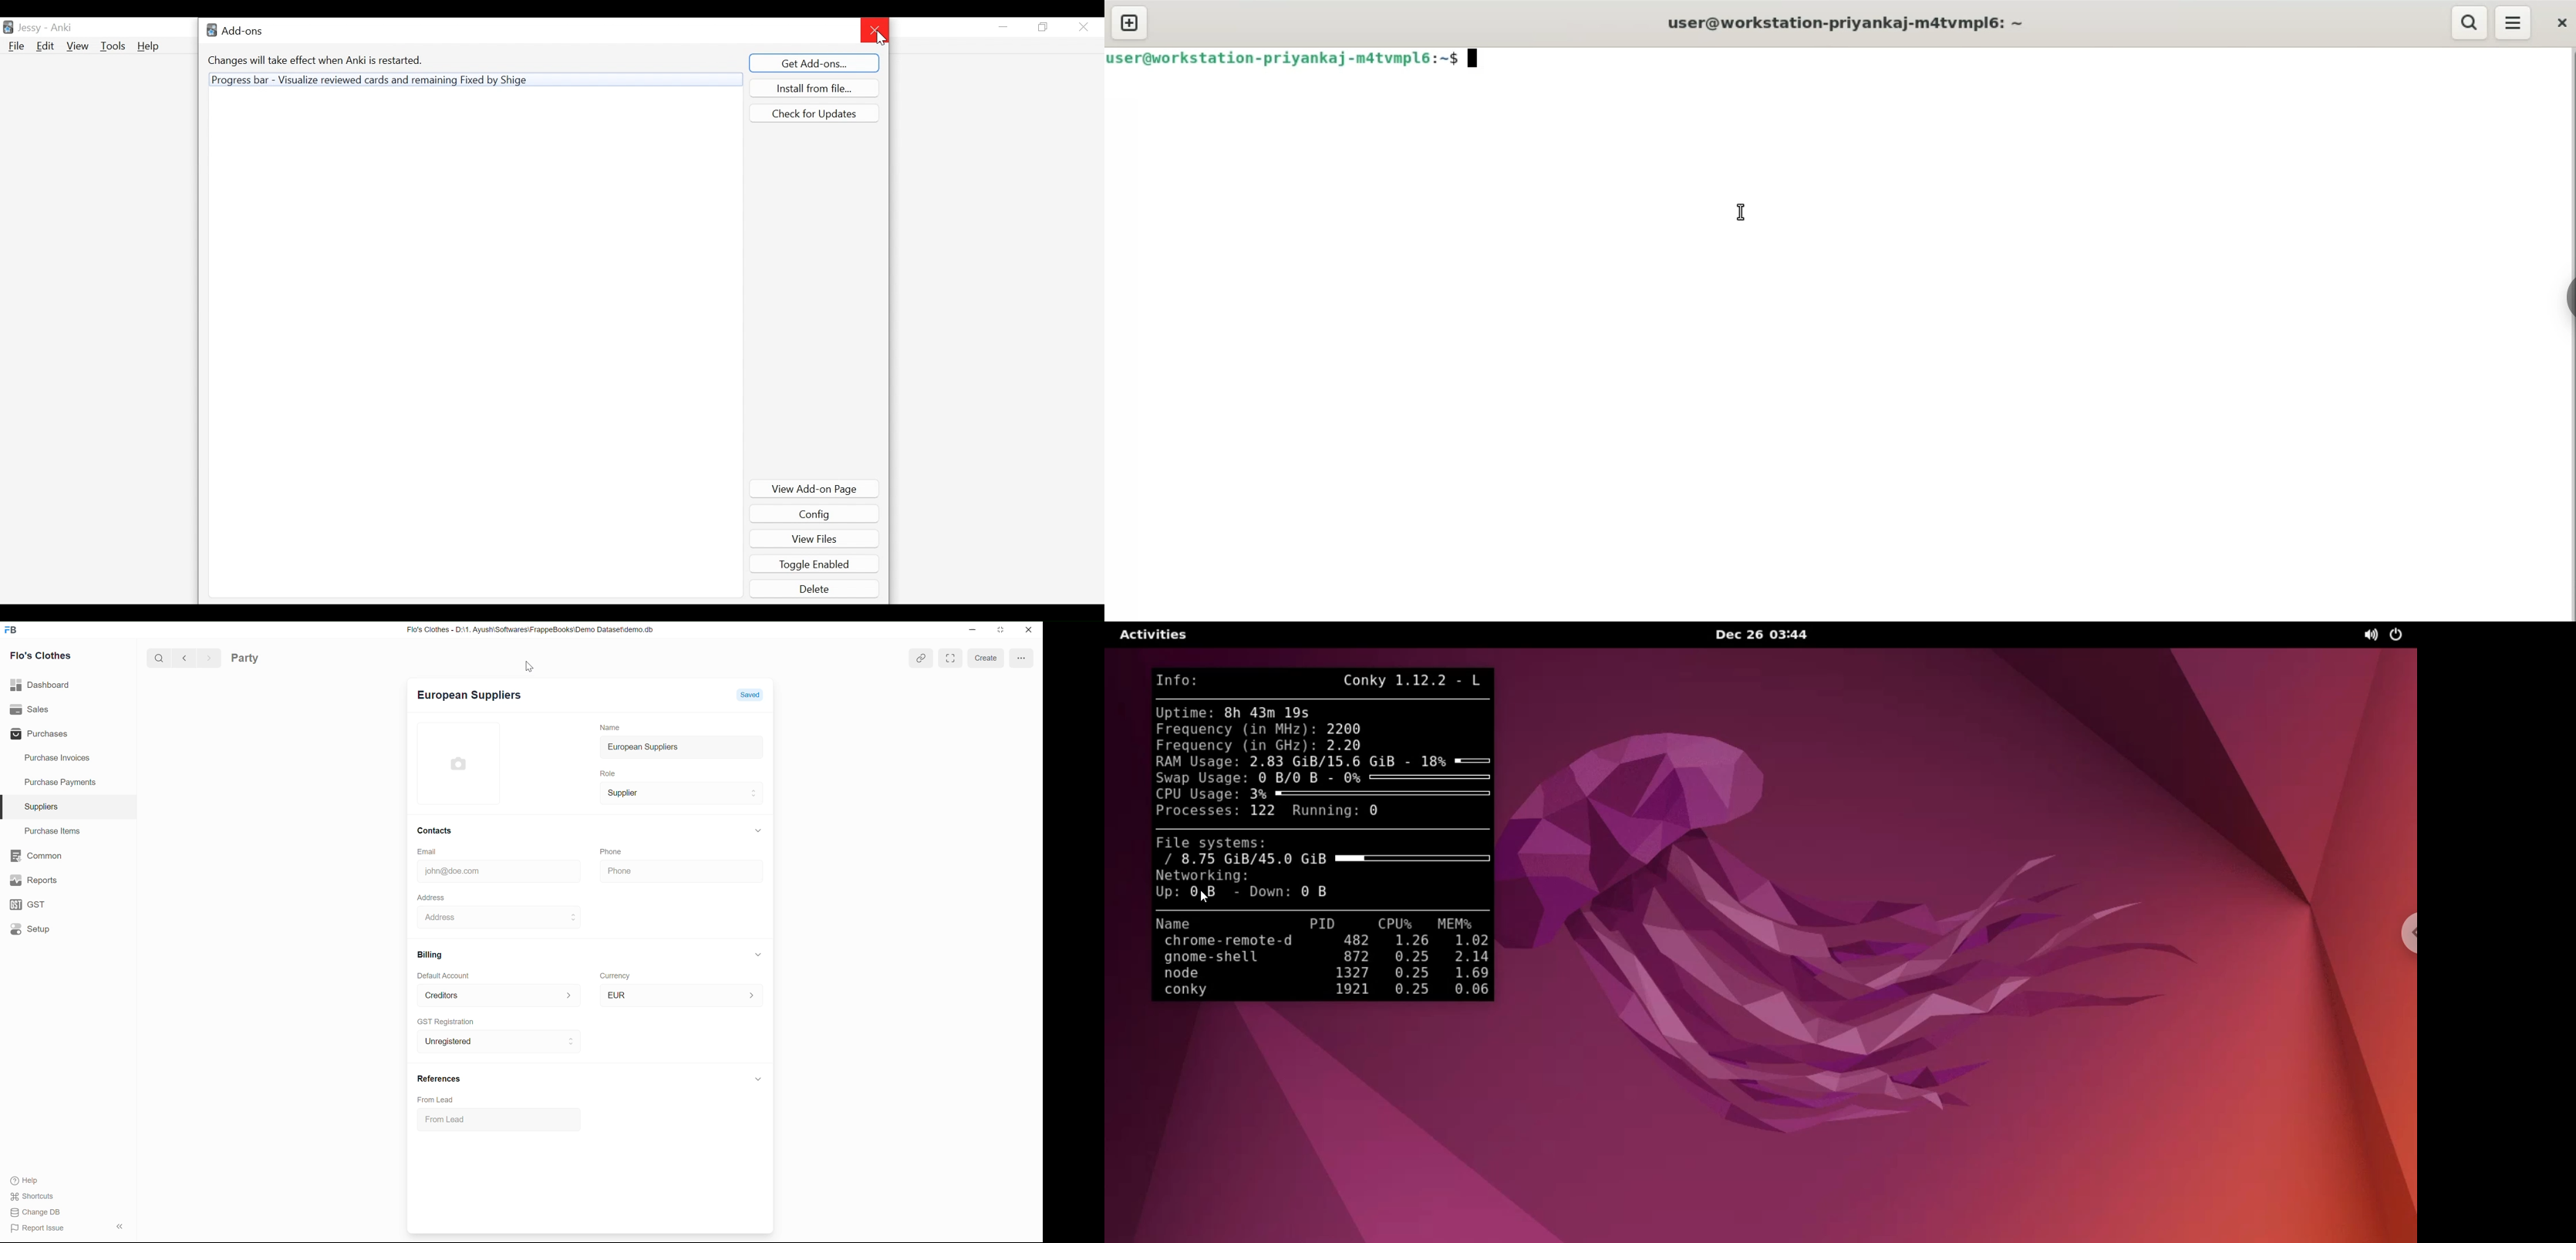 The image size is (2576, 1260). What do you see at coordinates (426, 954) in the screenshot?
I see `Billing` at bounding box center [426, 954].